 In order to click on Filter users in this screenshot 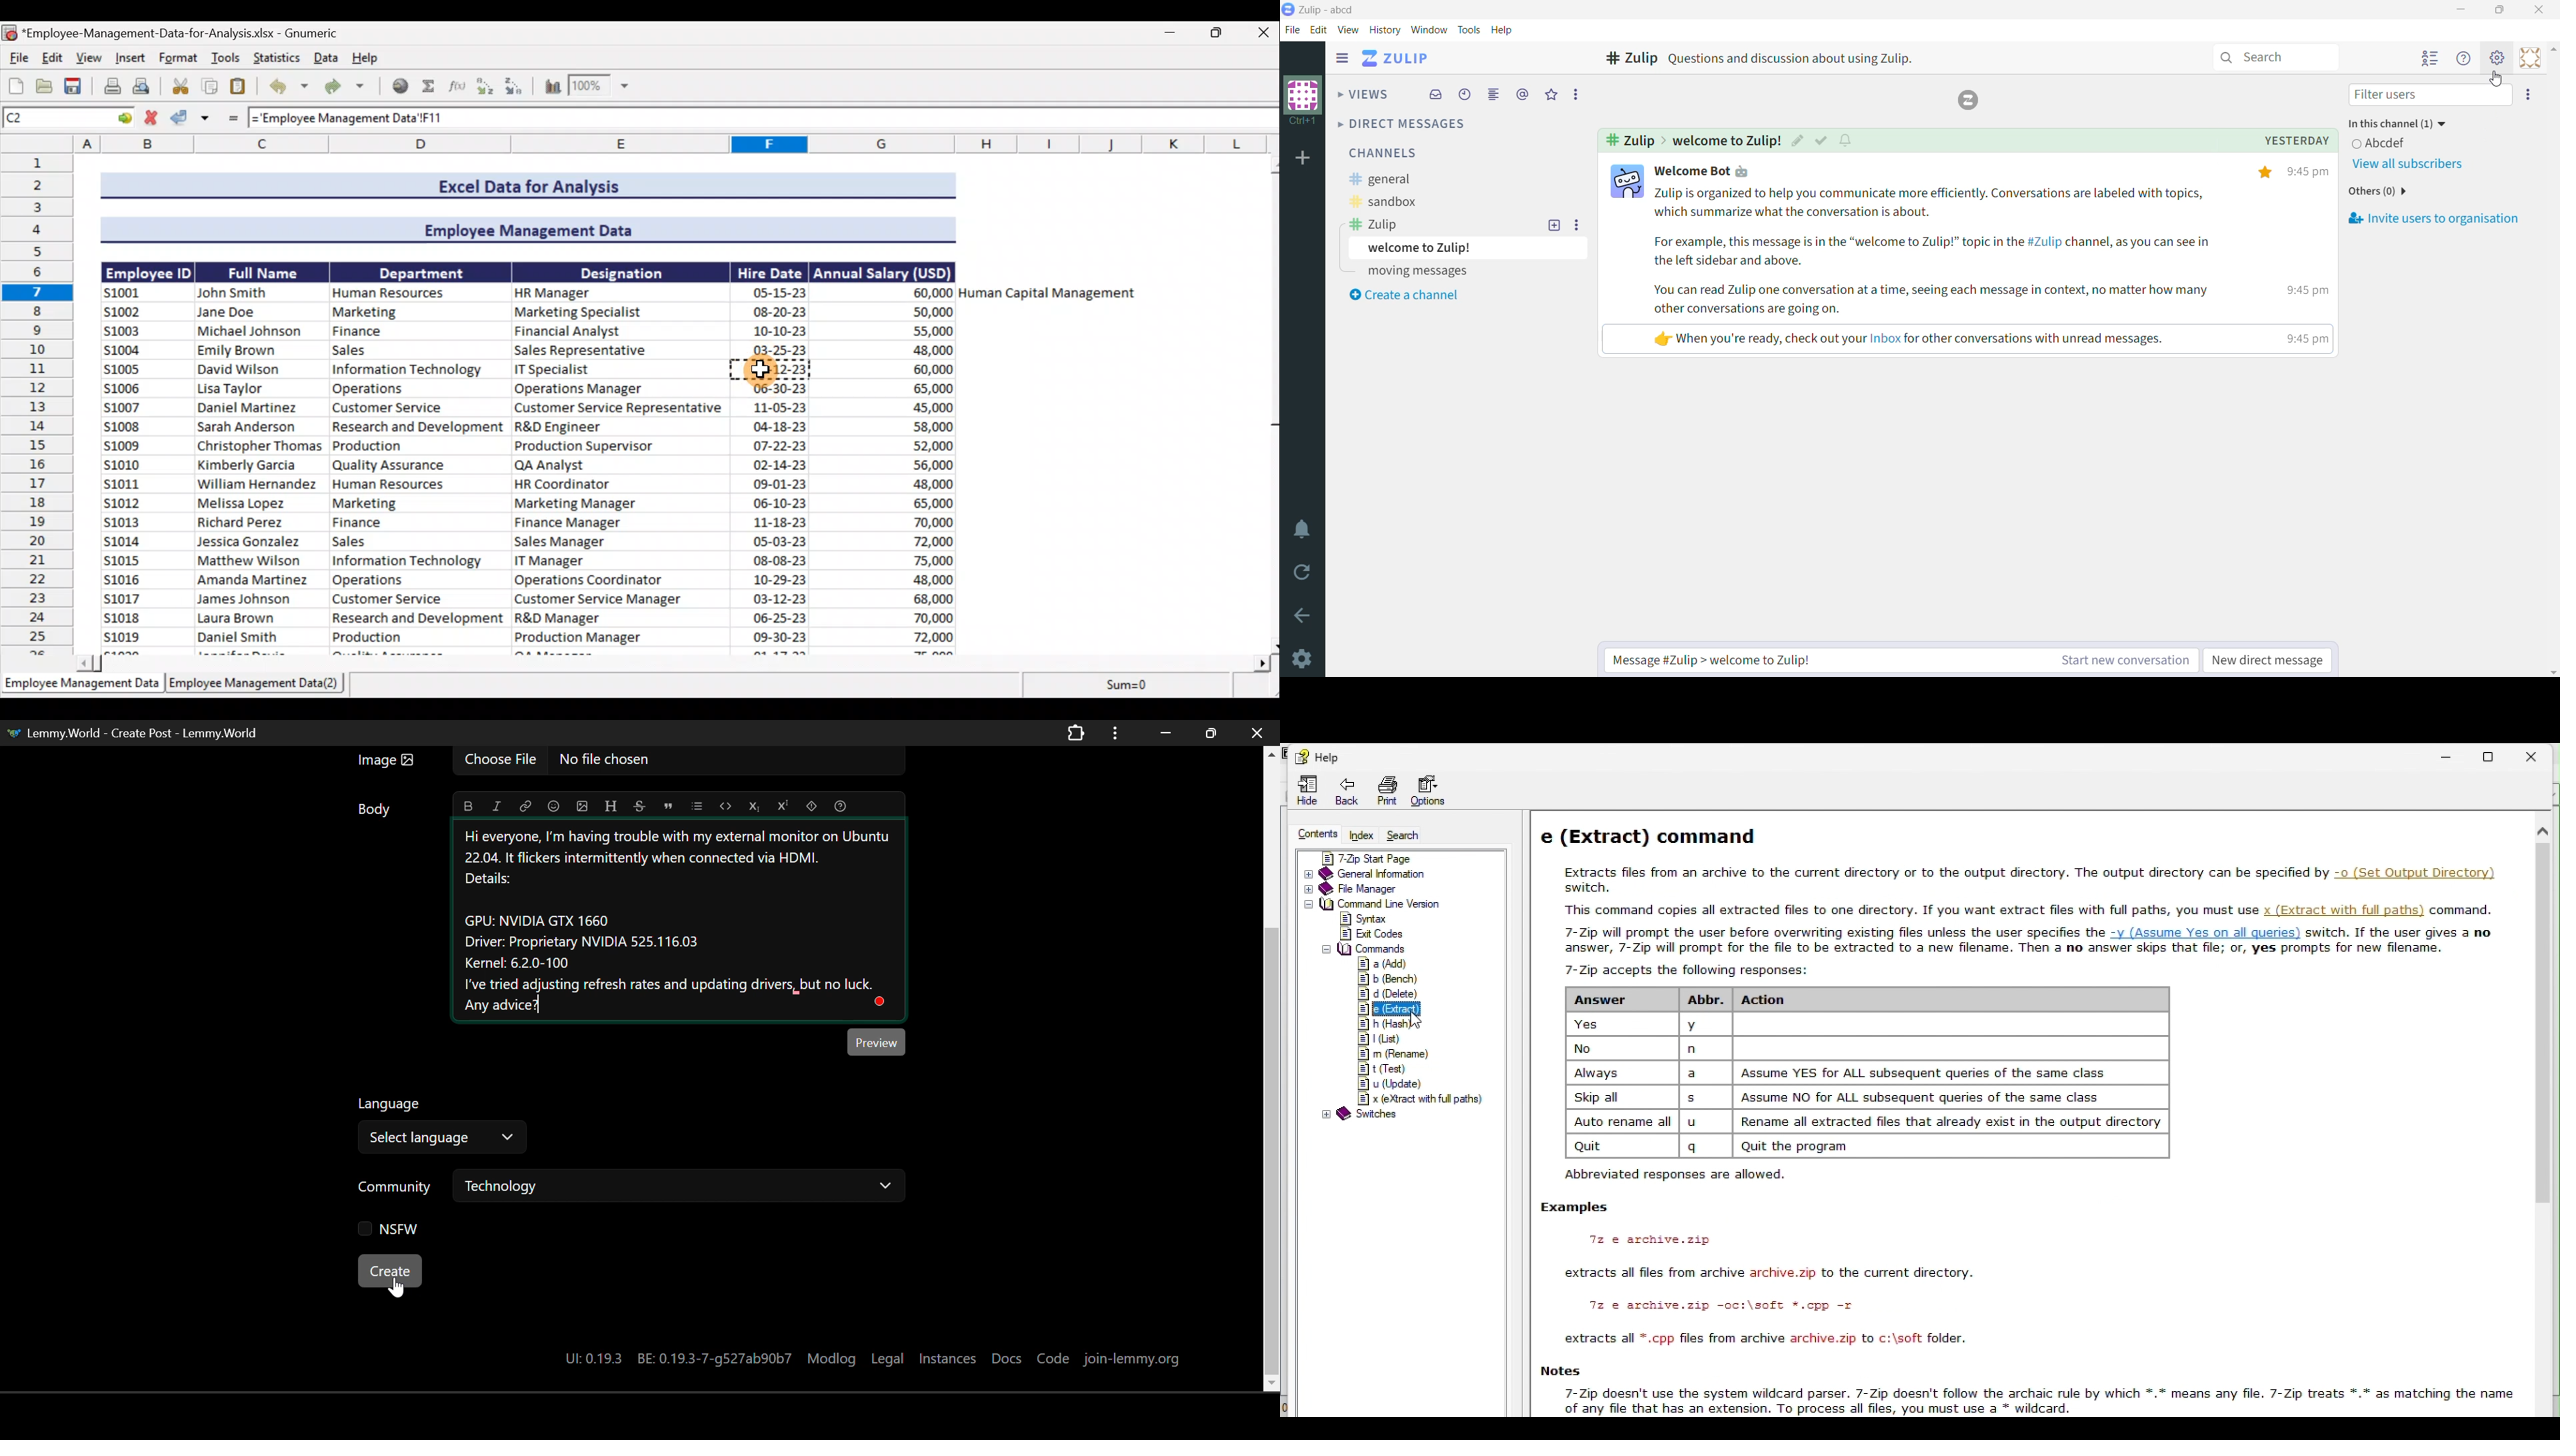, I will do `click(2429, 95)`.